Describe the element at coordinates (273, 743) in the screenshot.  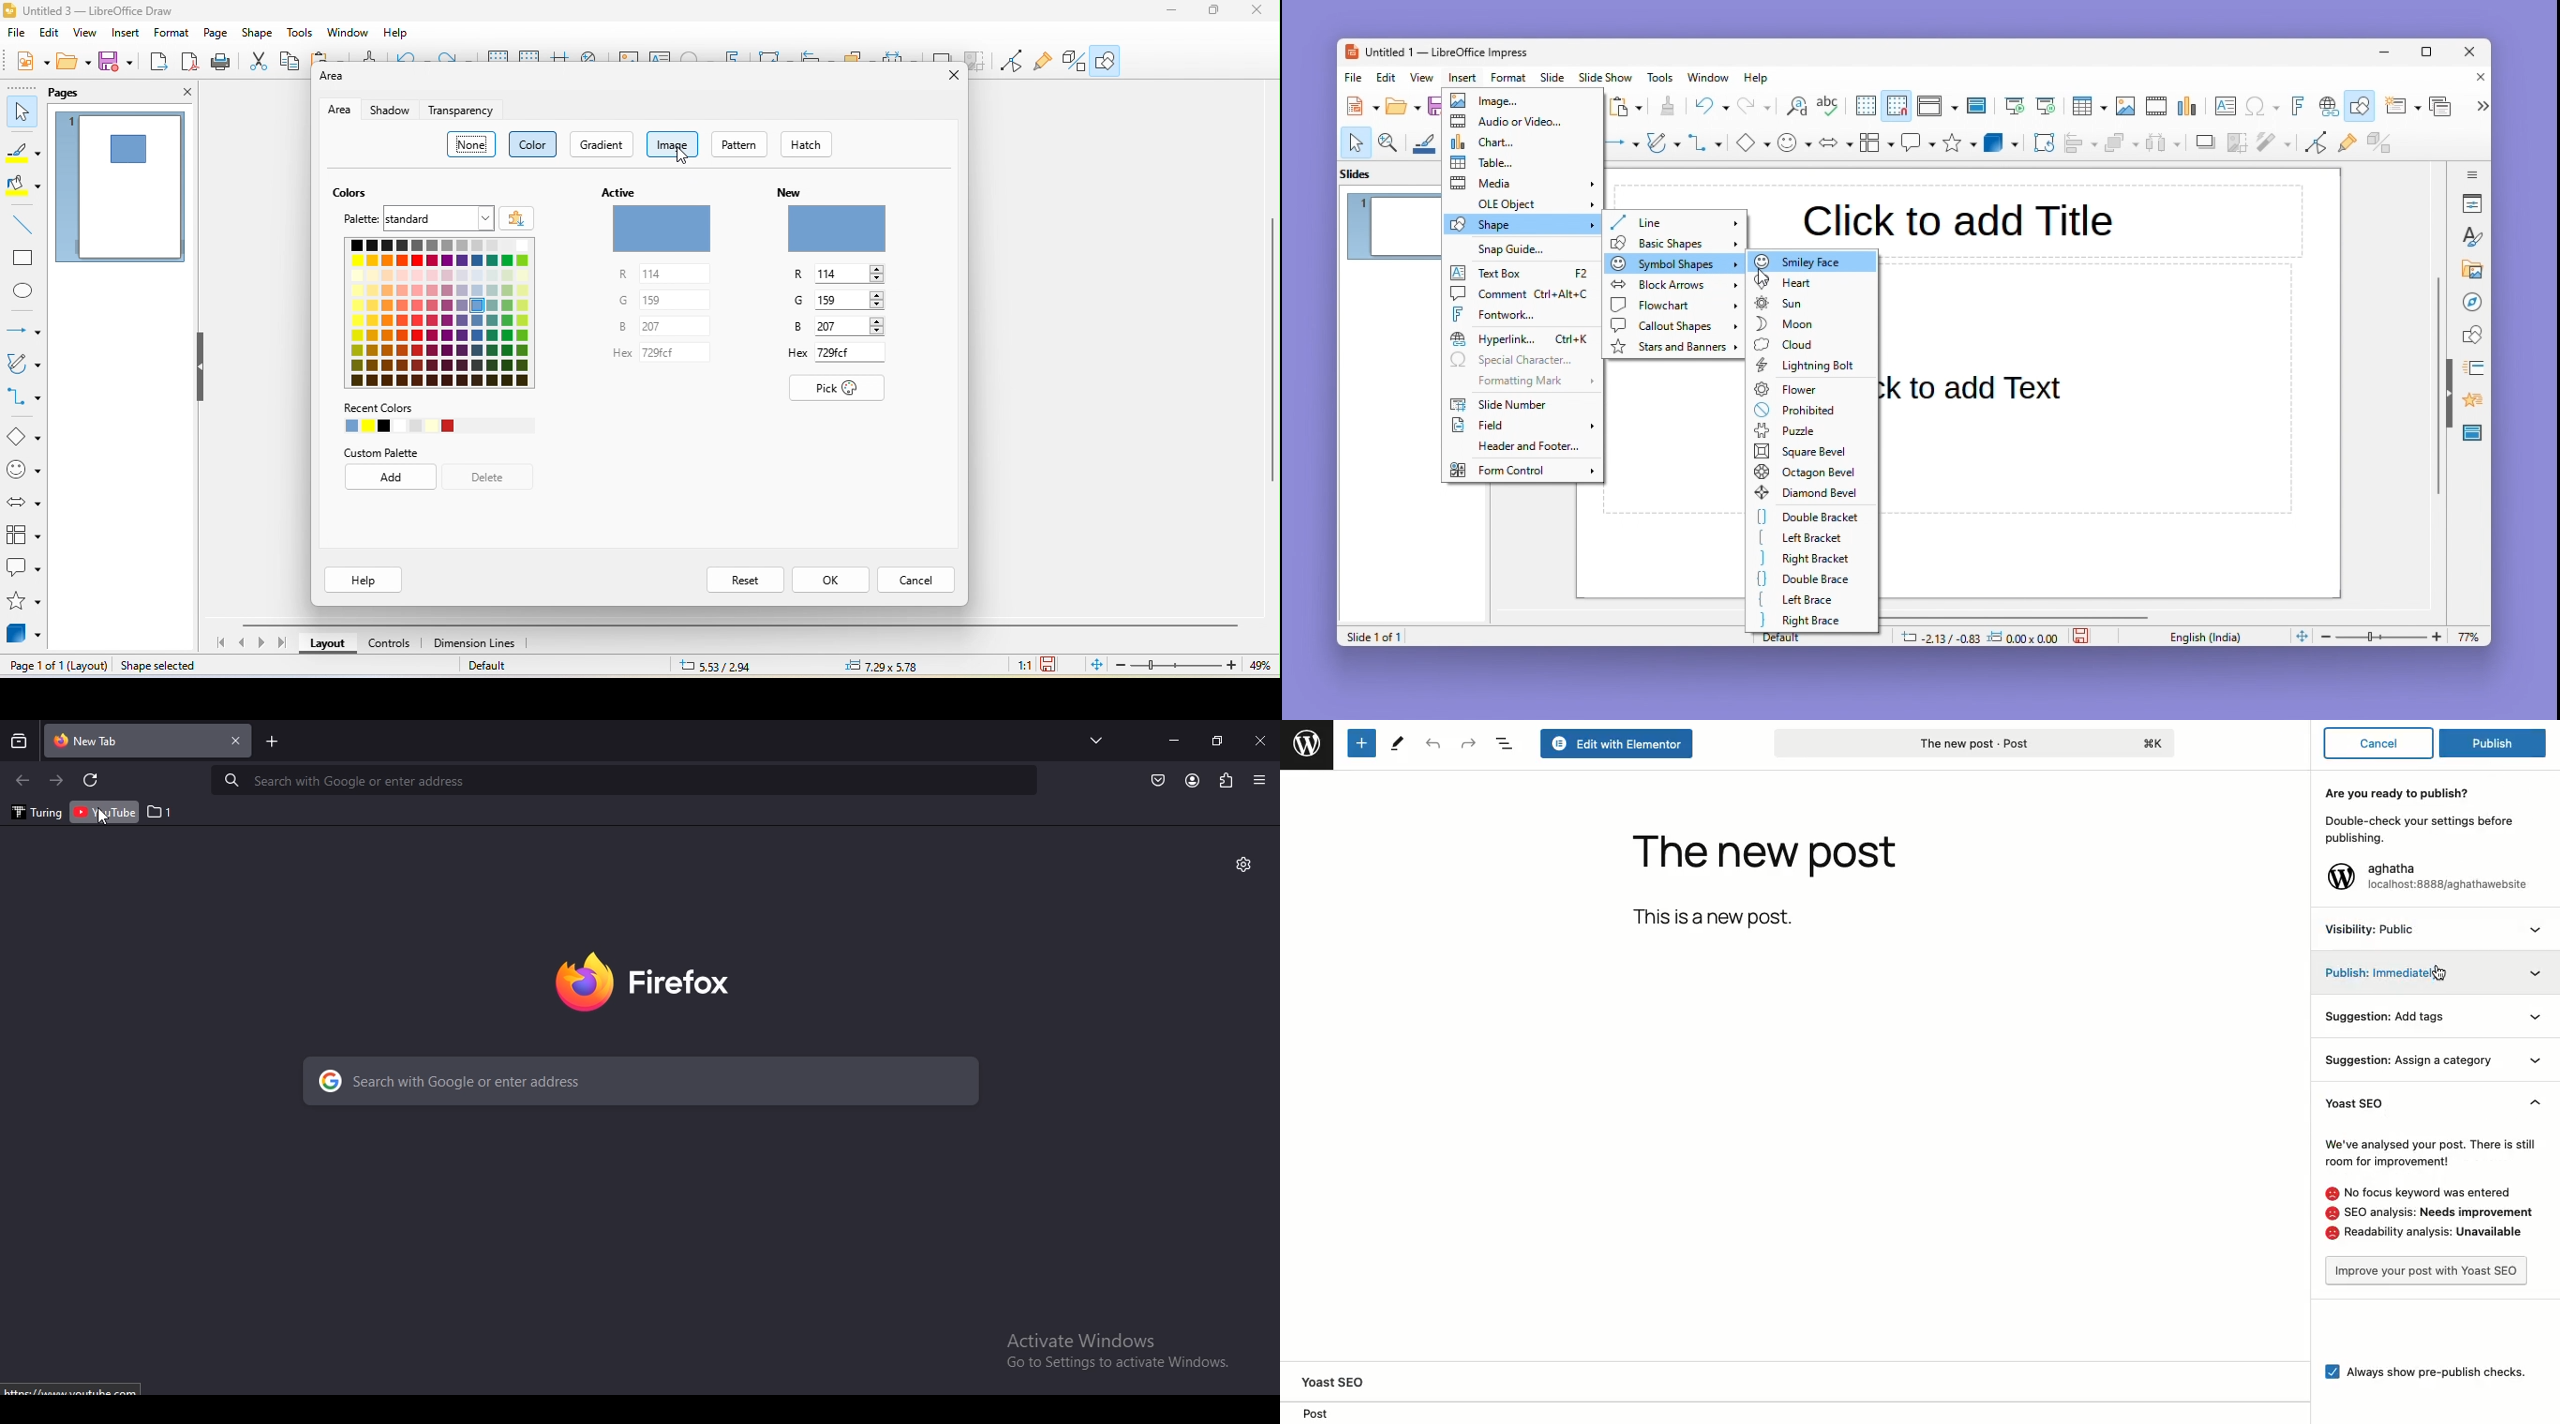
I see `new tab` at that location.